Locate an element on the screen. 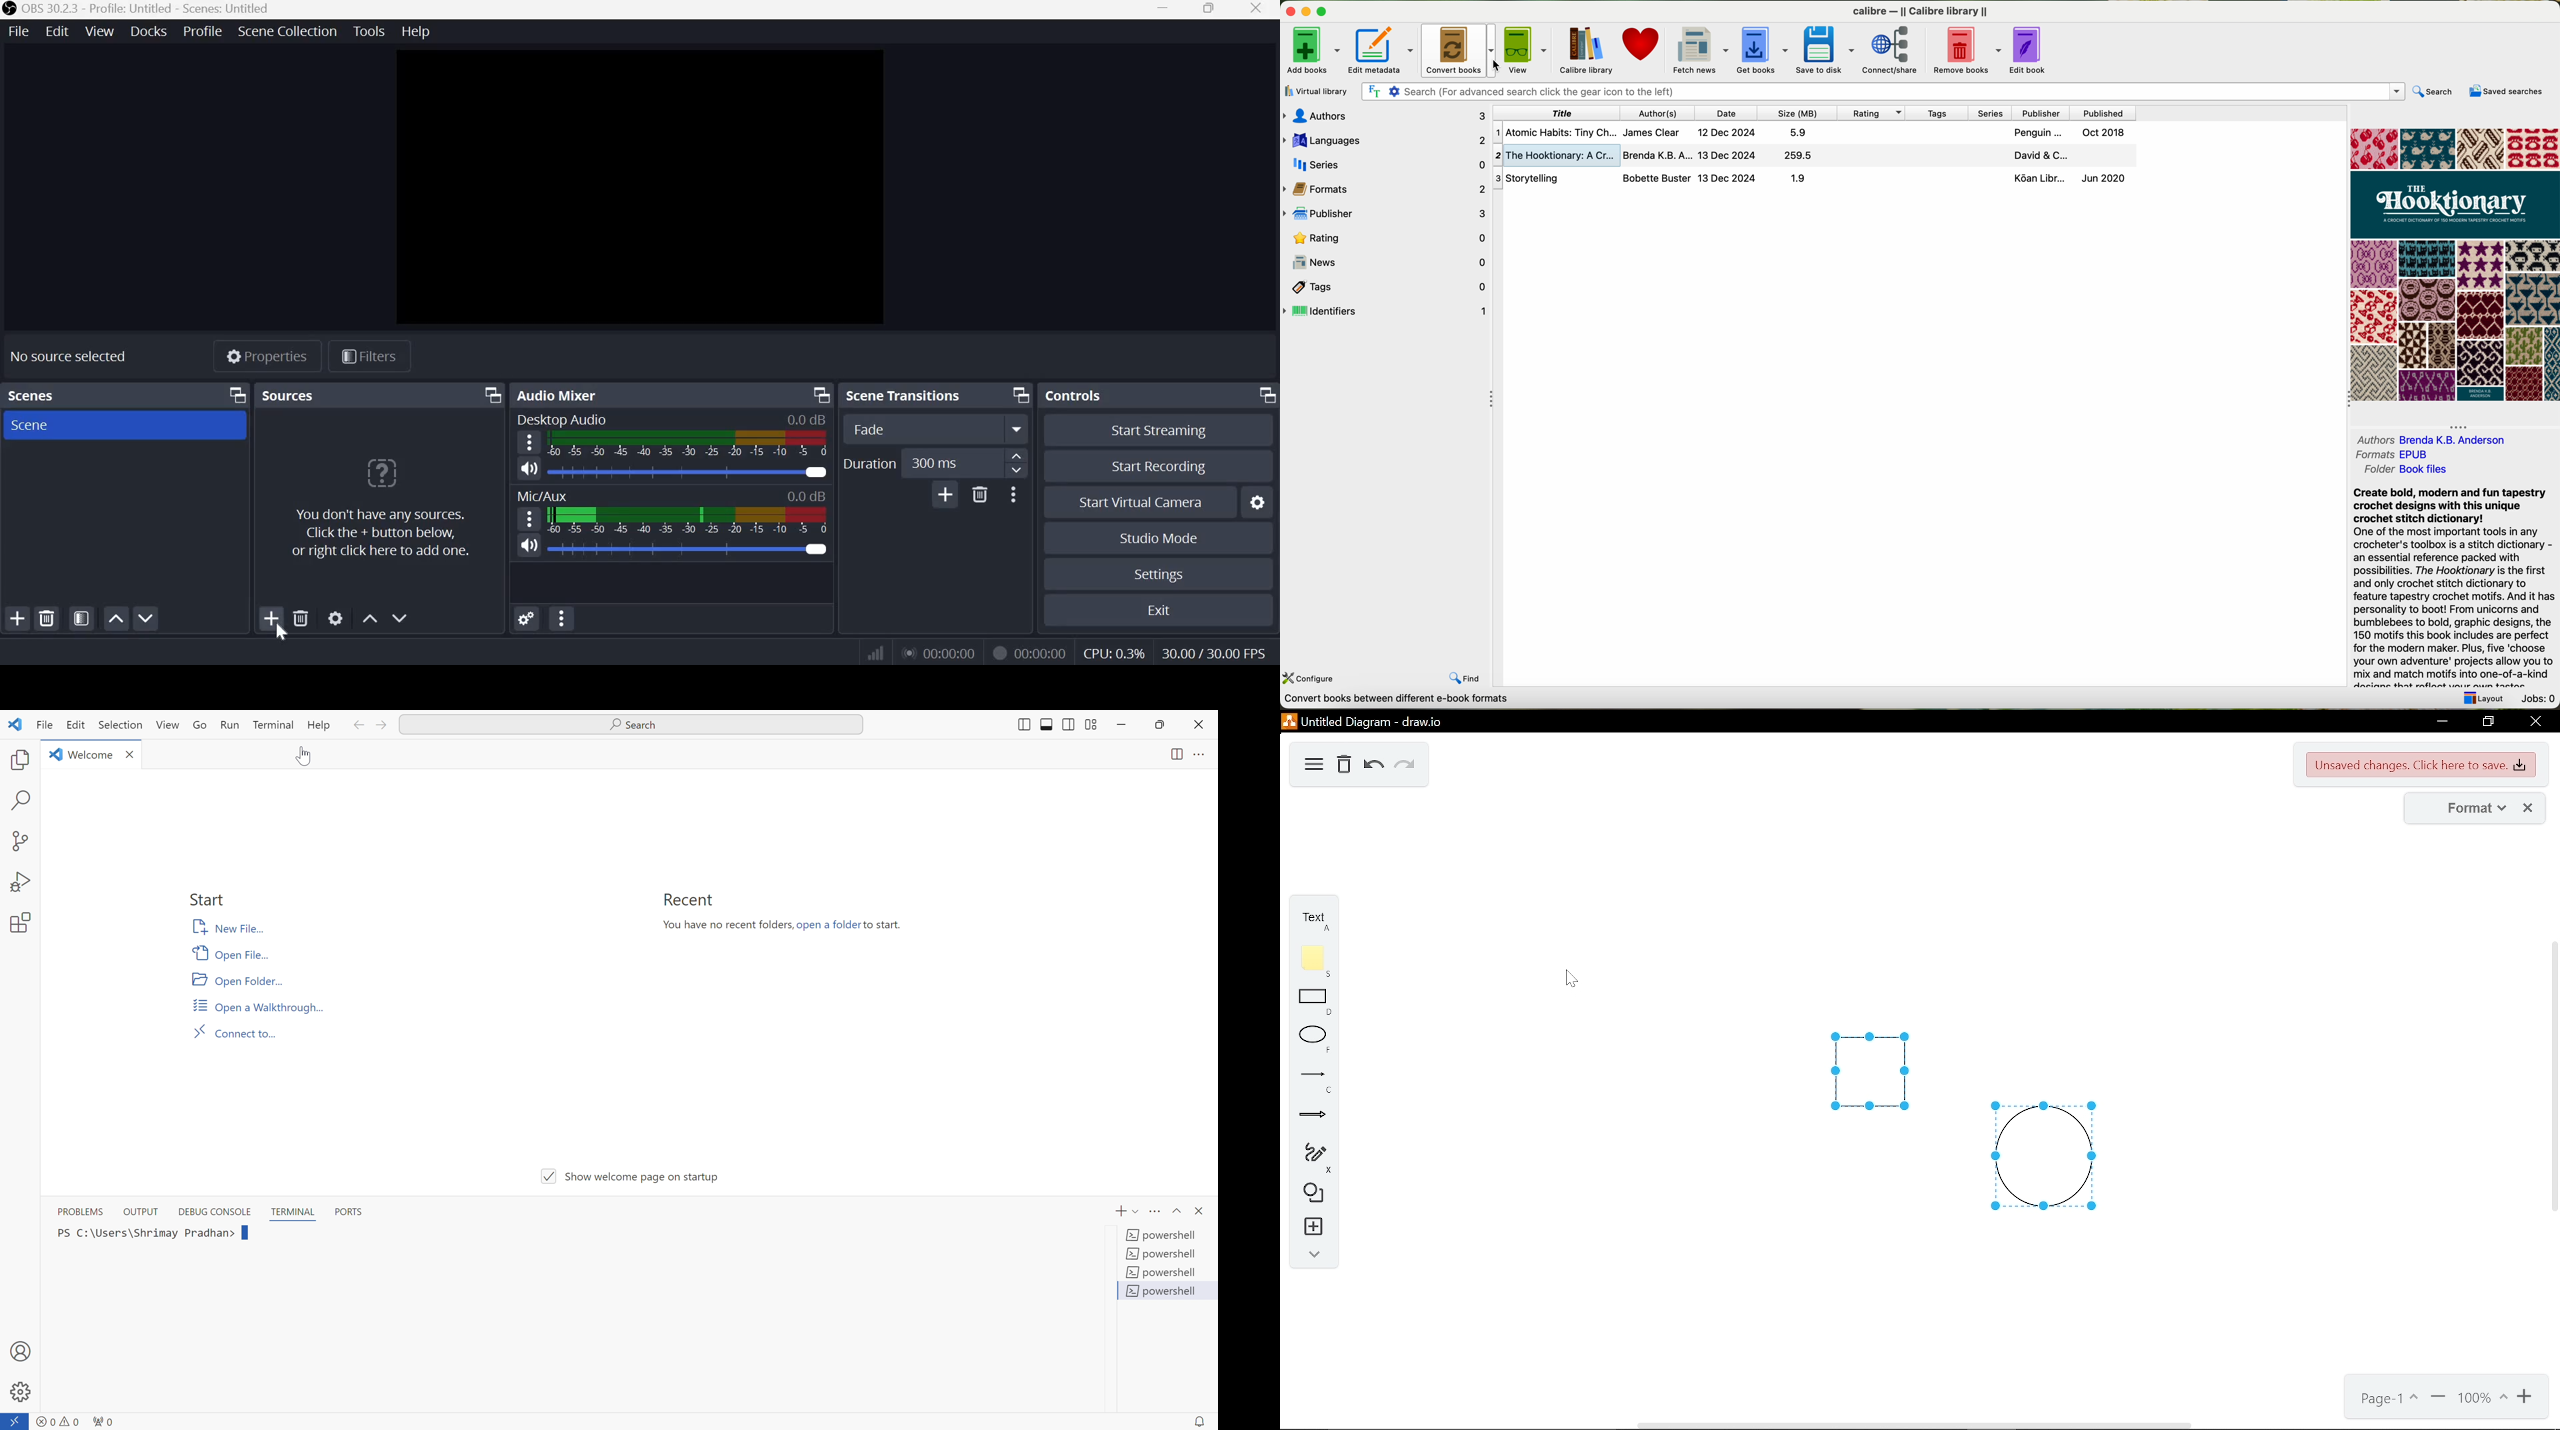 The width and height of the screenshot is (2576, 1456). Speaker icon is located at coordinates (529, 468).